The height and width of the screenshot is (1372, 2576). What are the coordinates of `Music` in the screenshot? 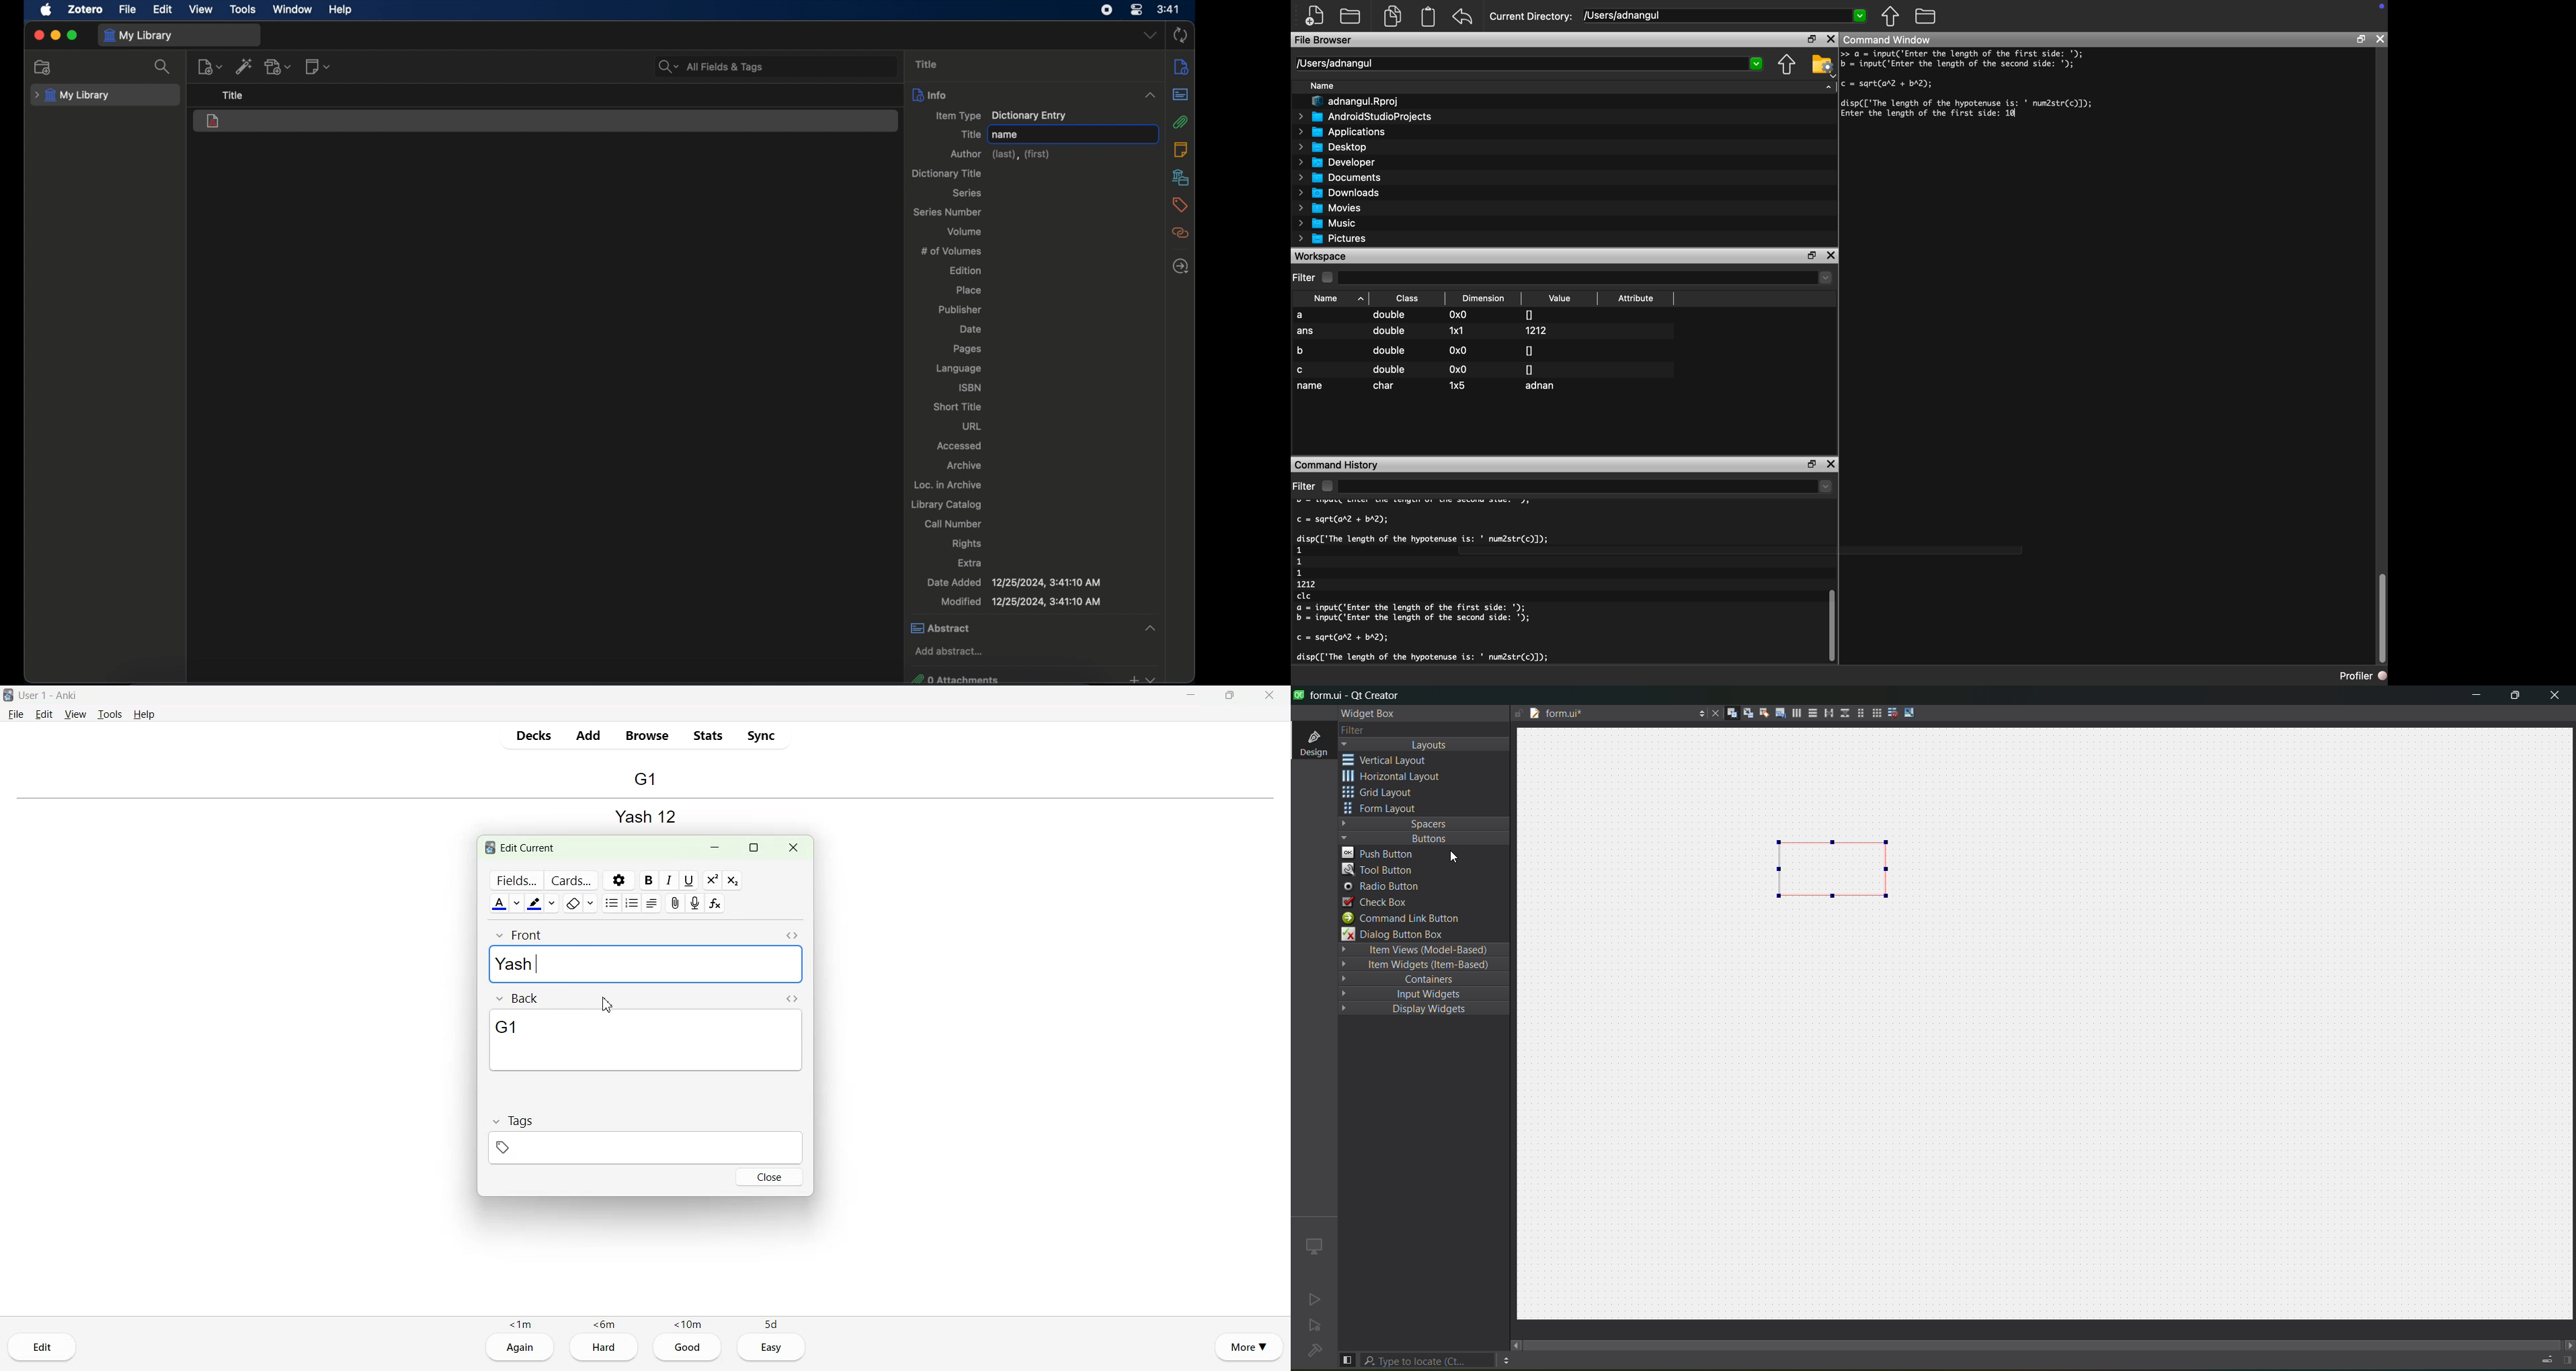 It's located at (1332, 224).